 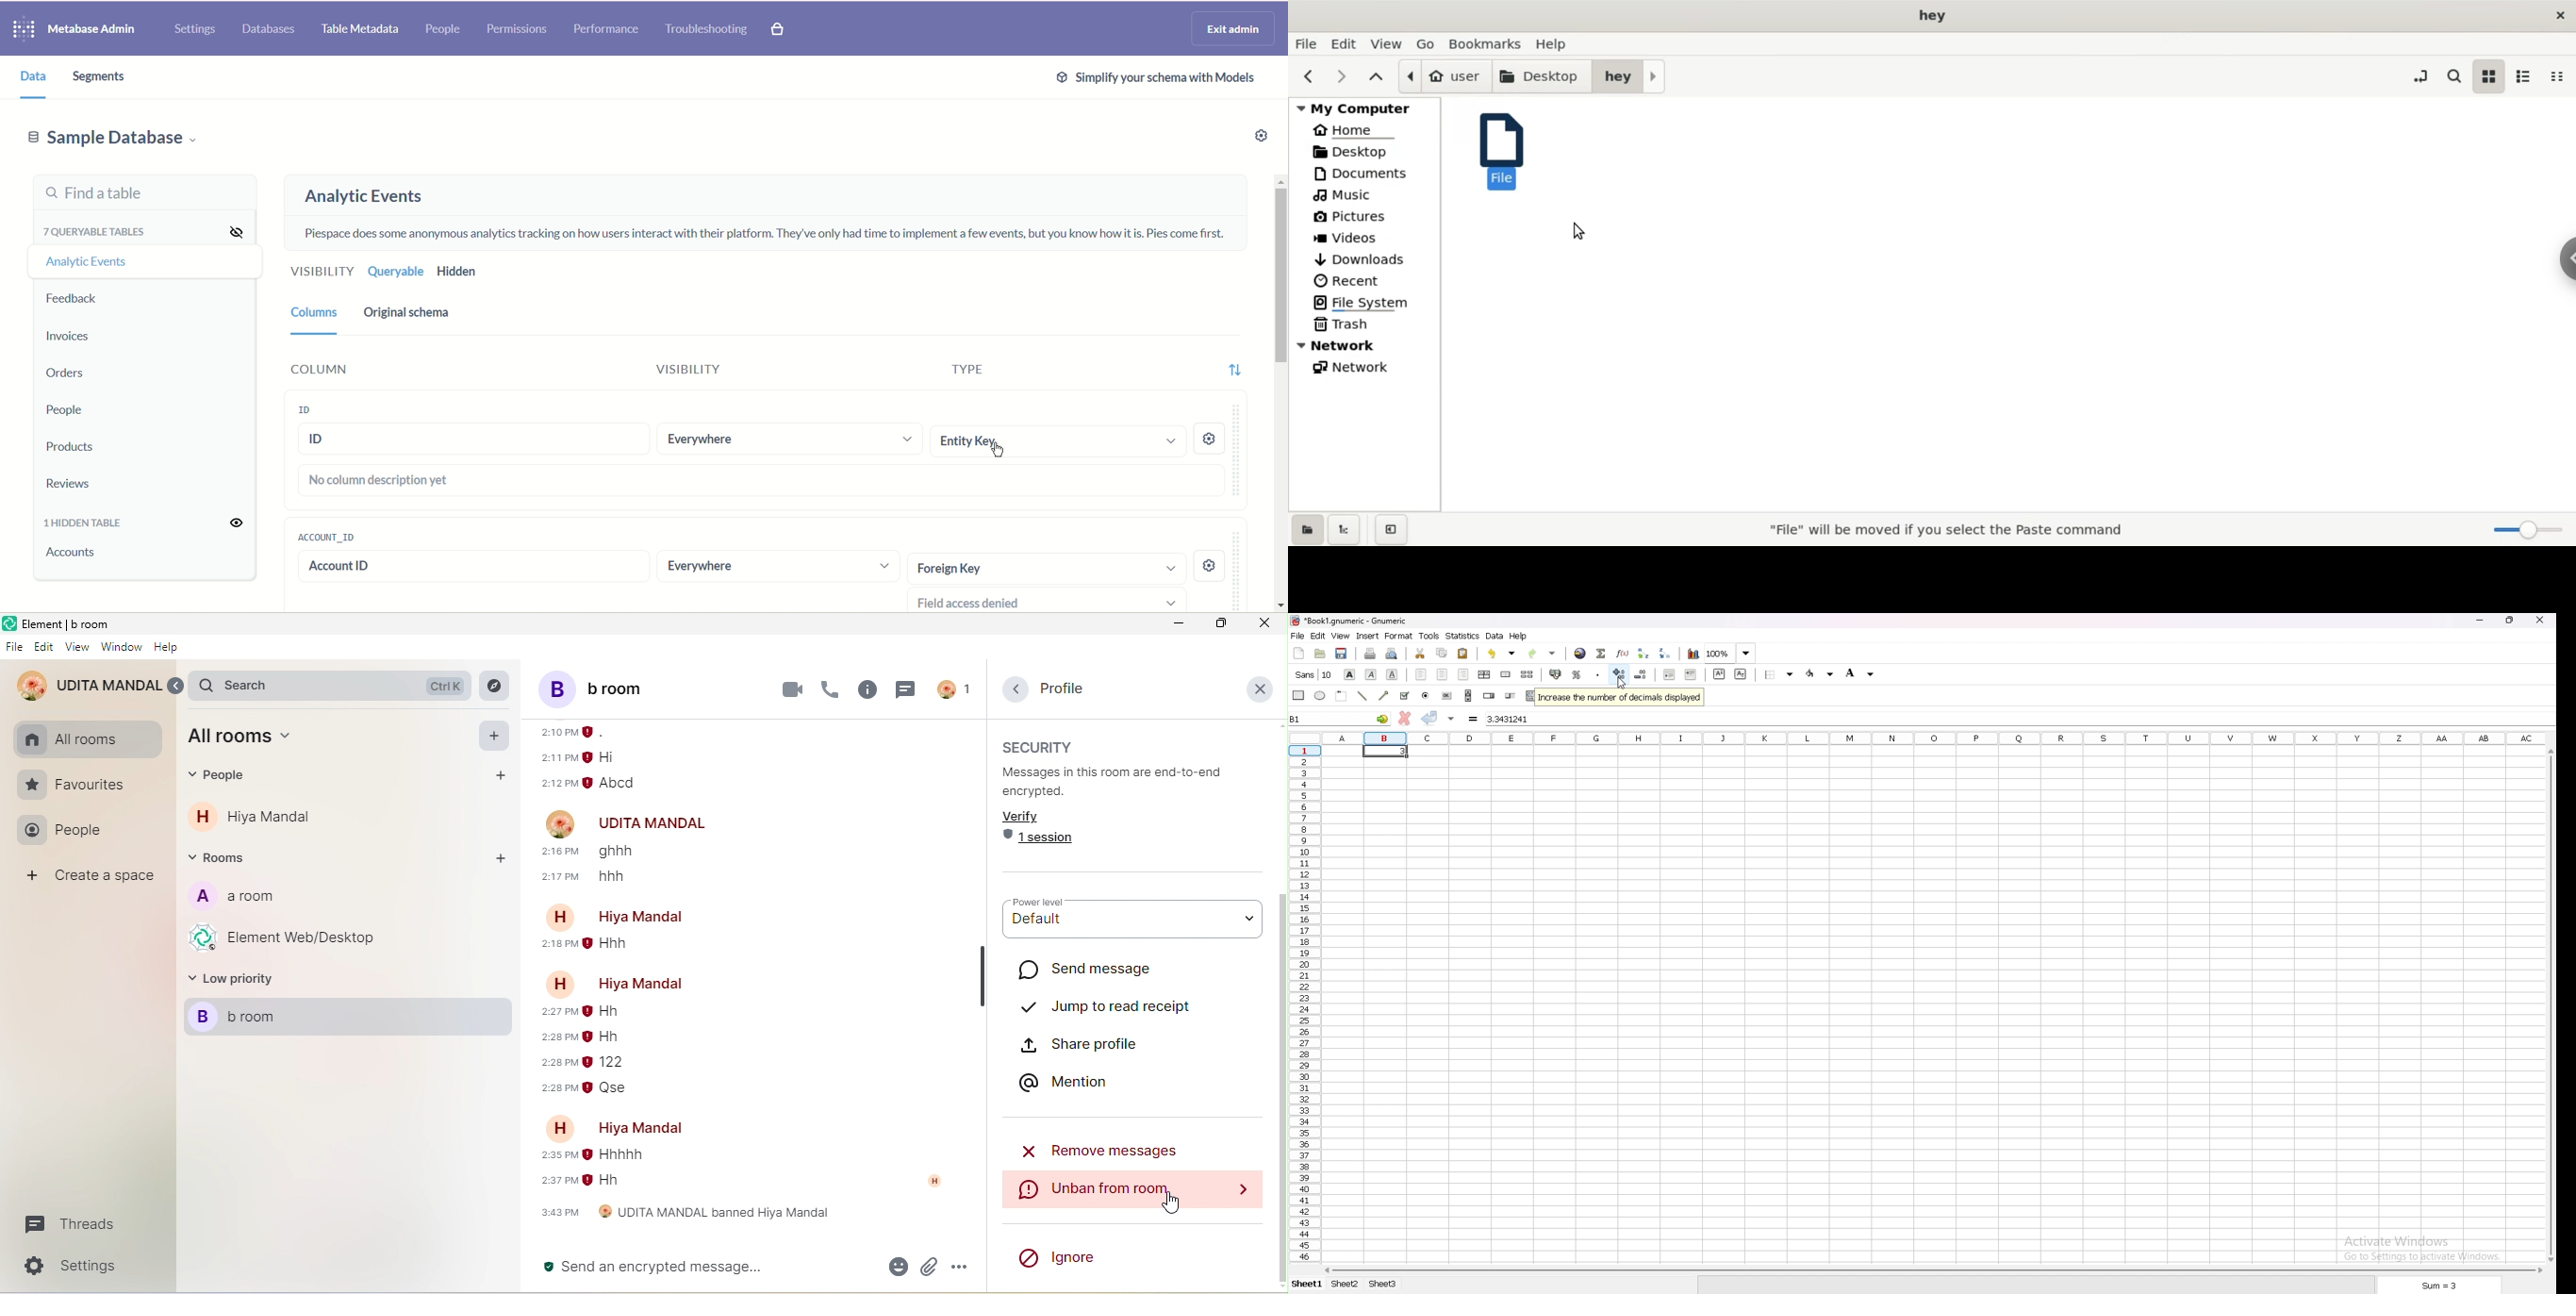 What do you see at coordinates (1373, 367) in the screenshot?
I see `network` at bounding box center [1373, 367].